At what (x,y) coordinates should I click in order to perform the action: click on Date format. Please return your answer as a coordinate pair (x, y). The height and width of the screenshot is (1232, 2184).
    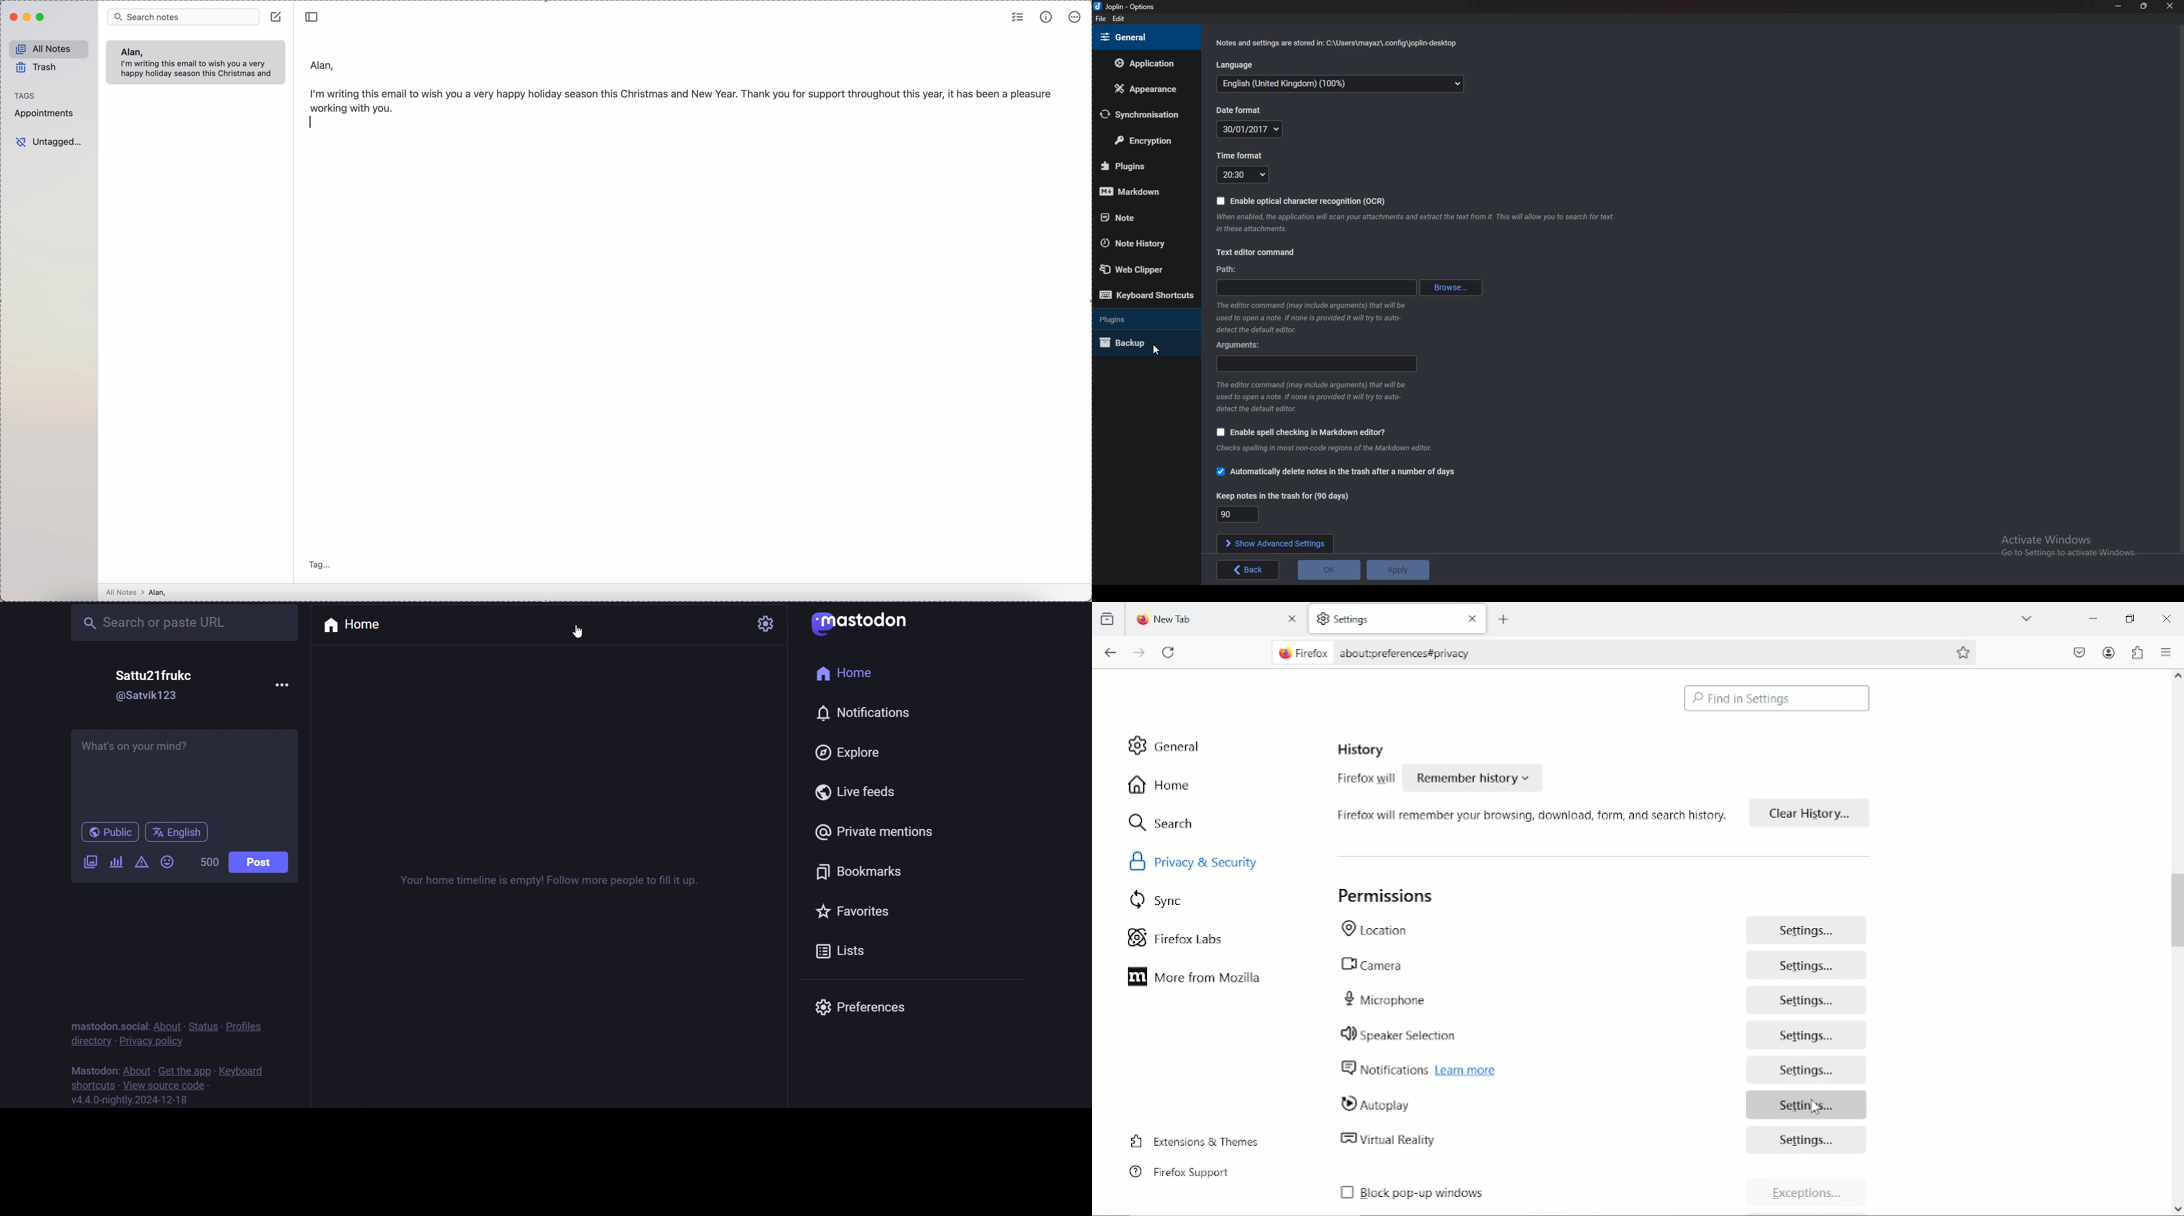
    Looking at the image, I should click on (1259, 129).